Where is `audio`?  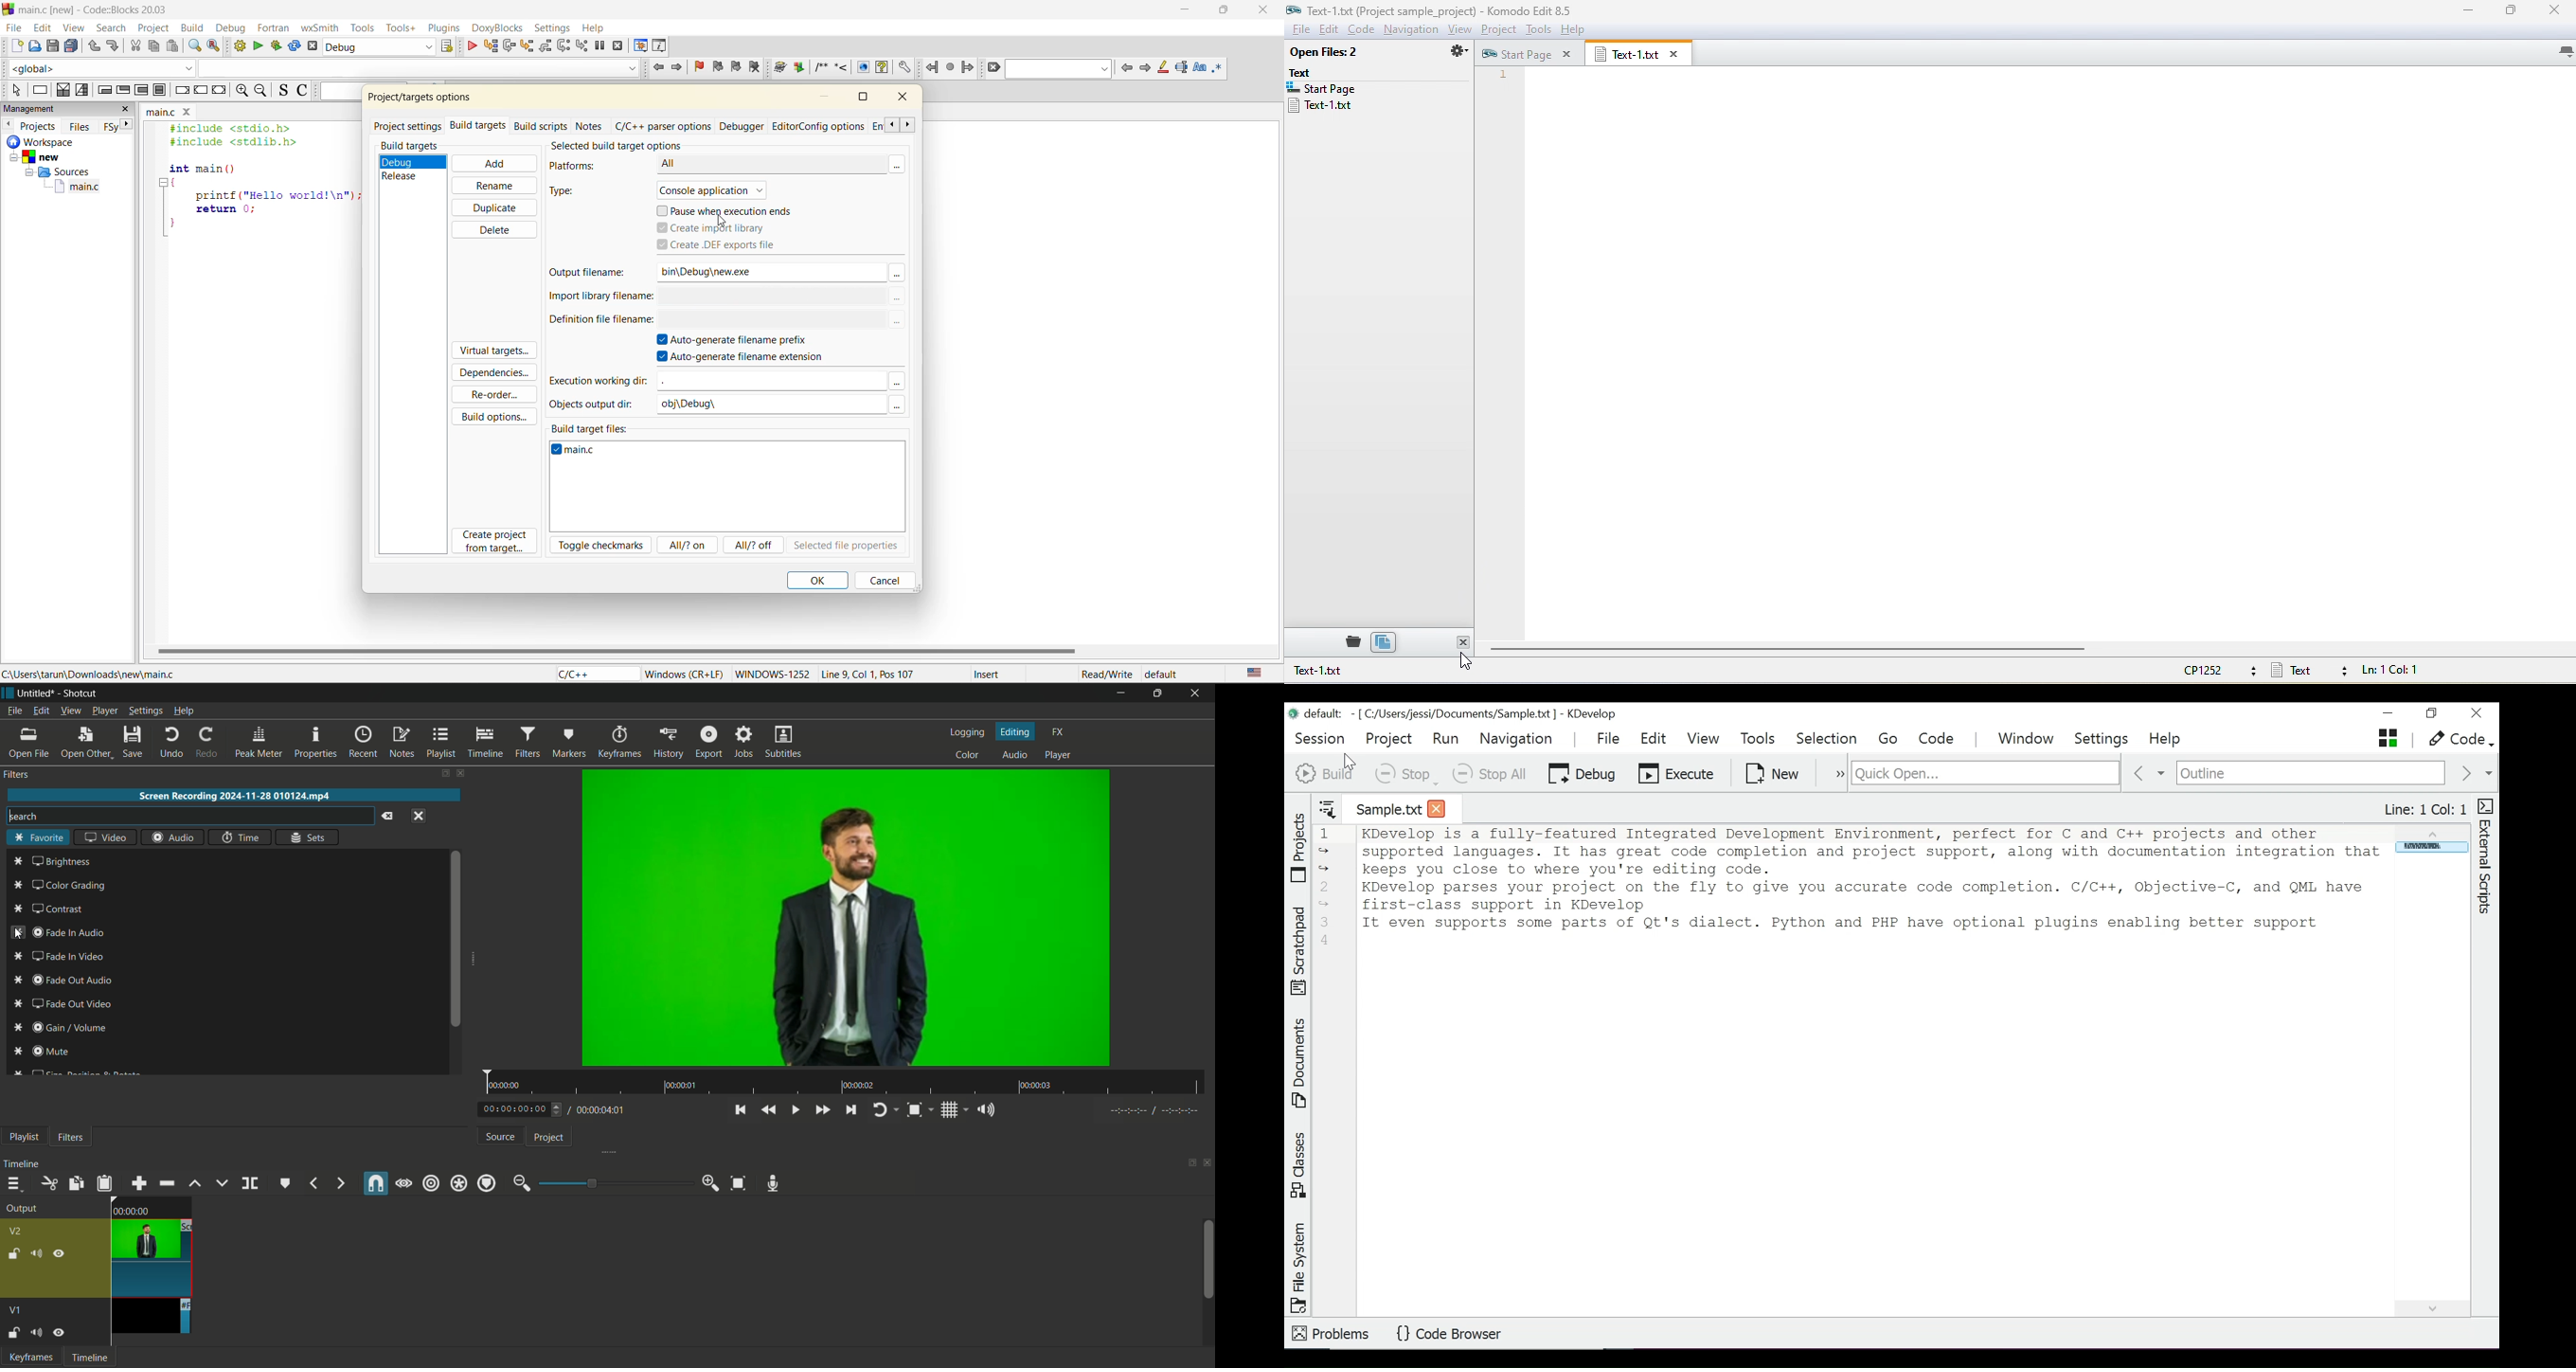 audio is located at coordinates (1016, 756).